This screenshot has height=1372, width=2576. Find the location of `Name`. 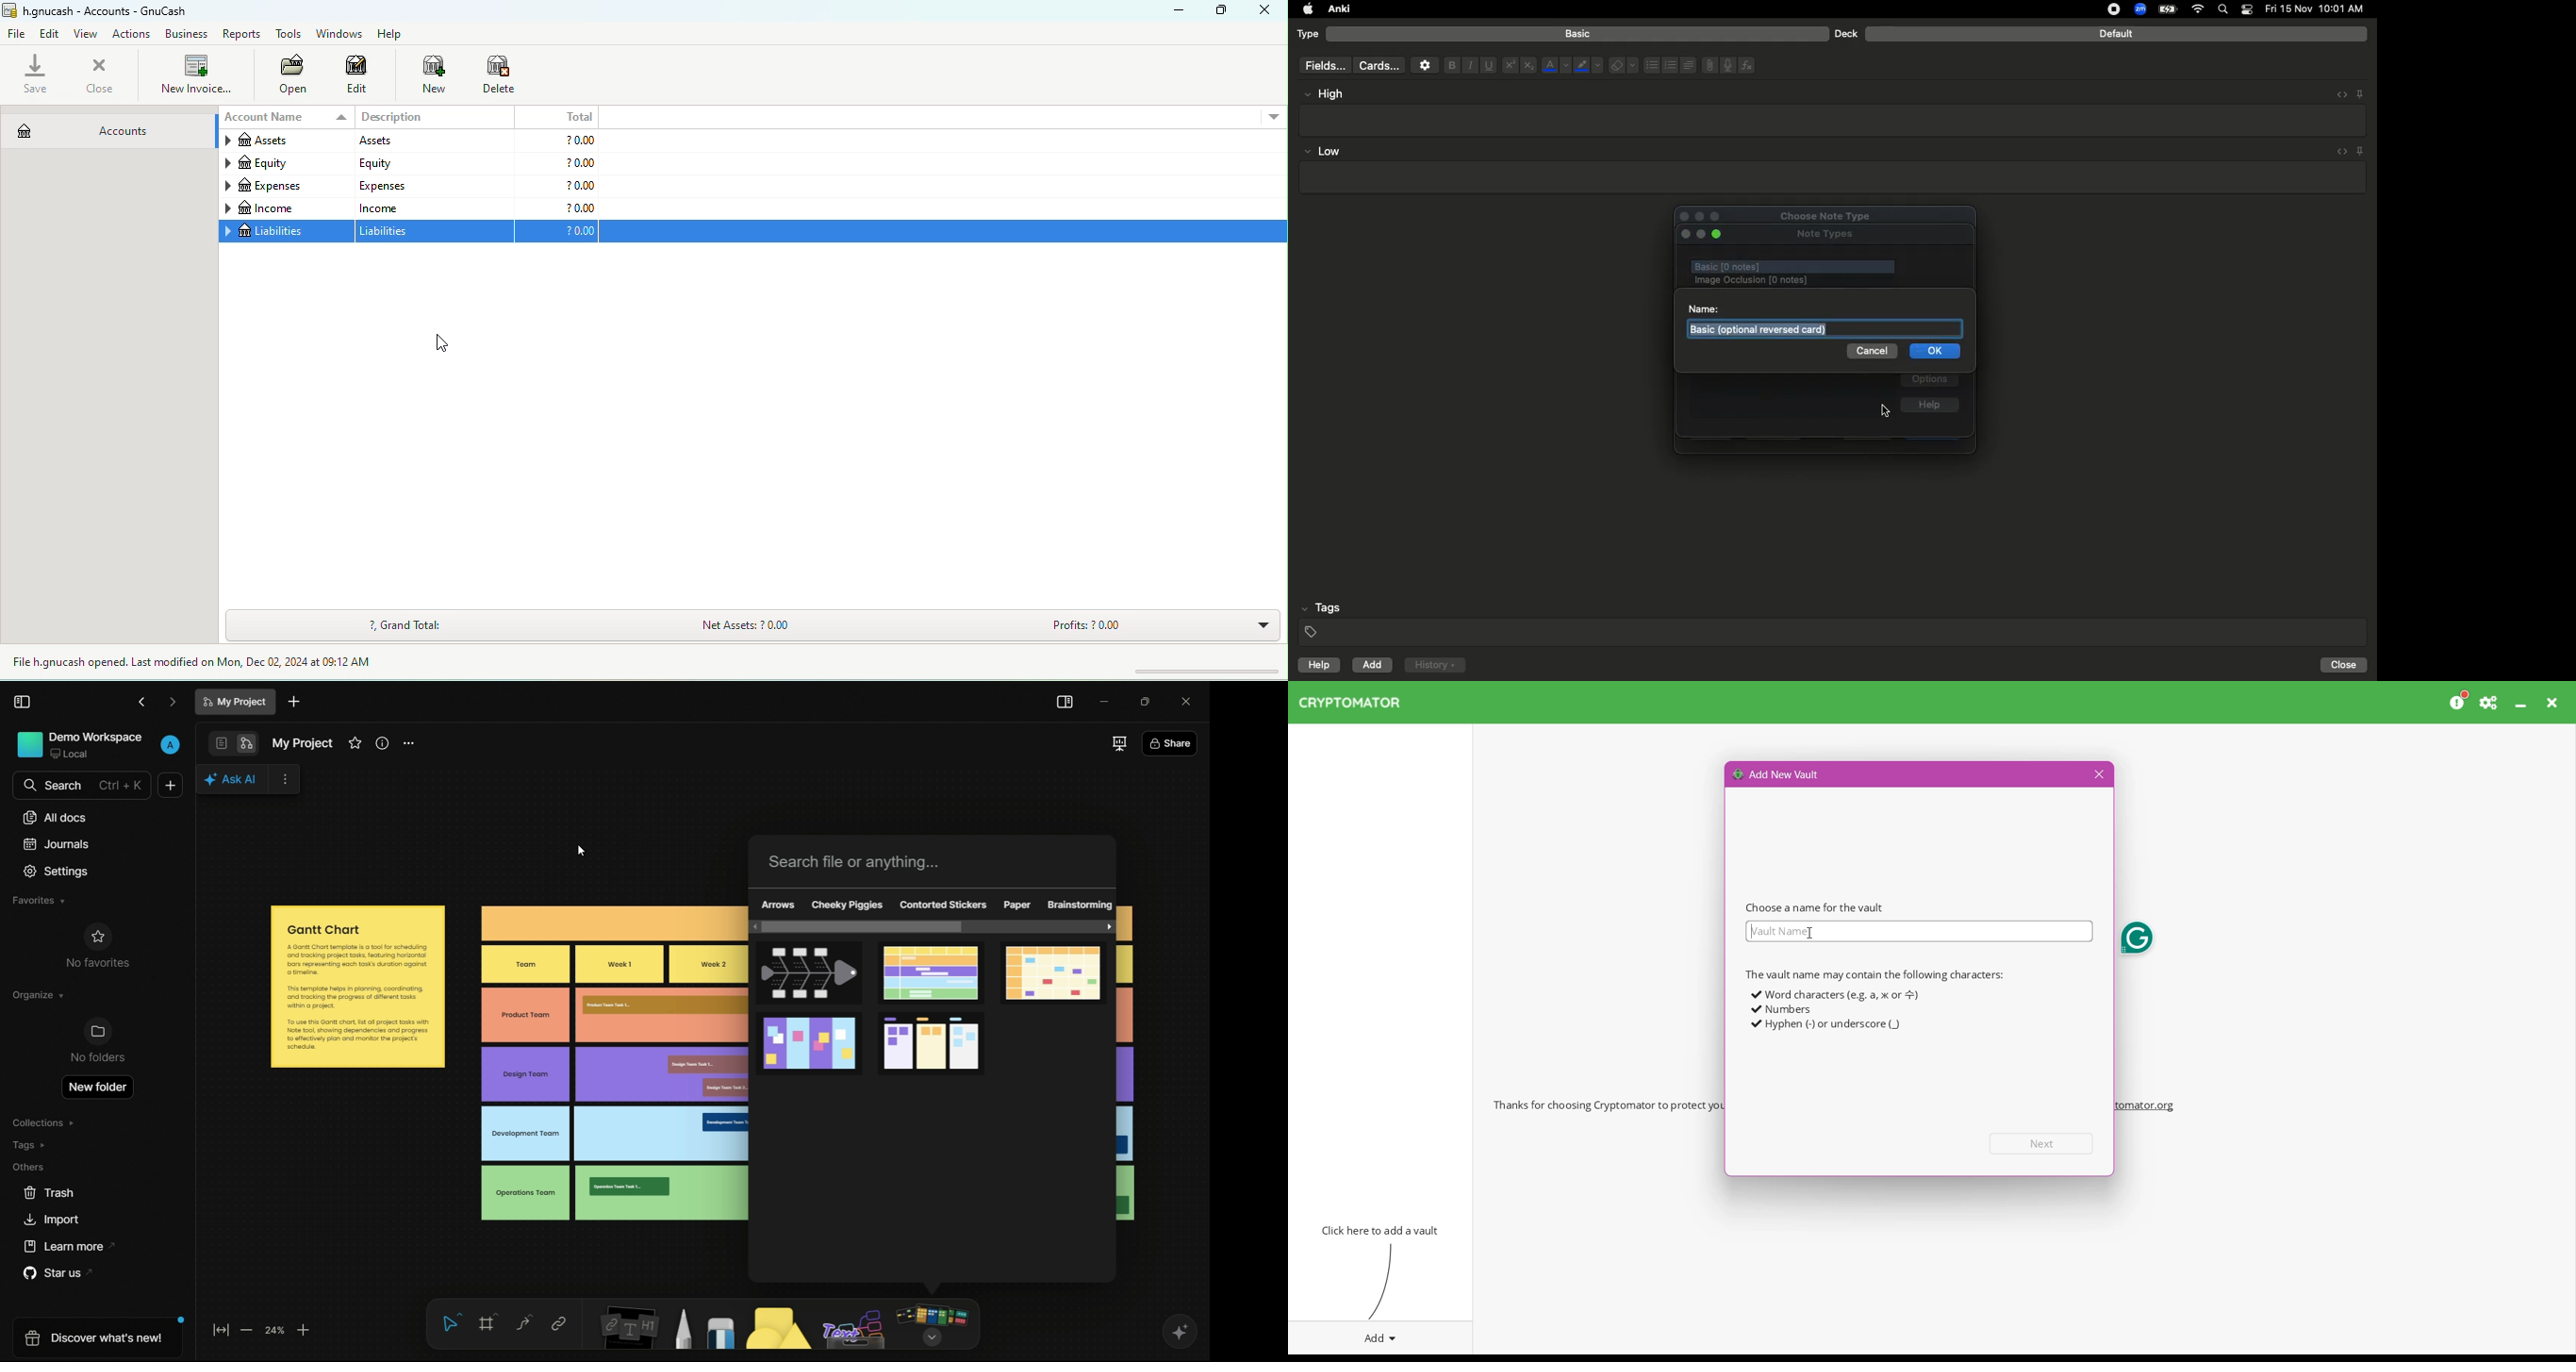

Name is located at coordinates (1703, 308).